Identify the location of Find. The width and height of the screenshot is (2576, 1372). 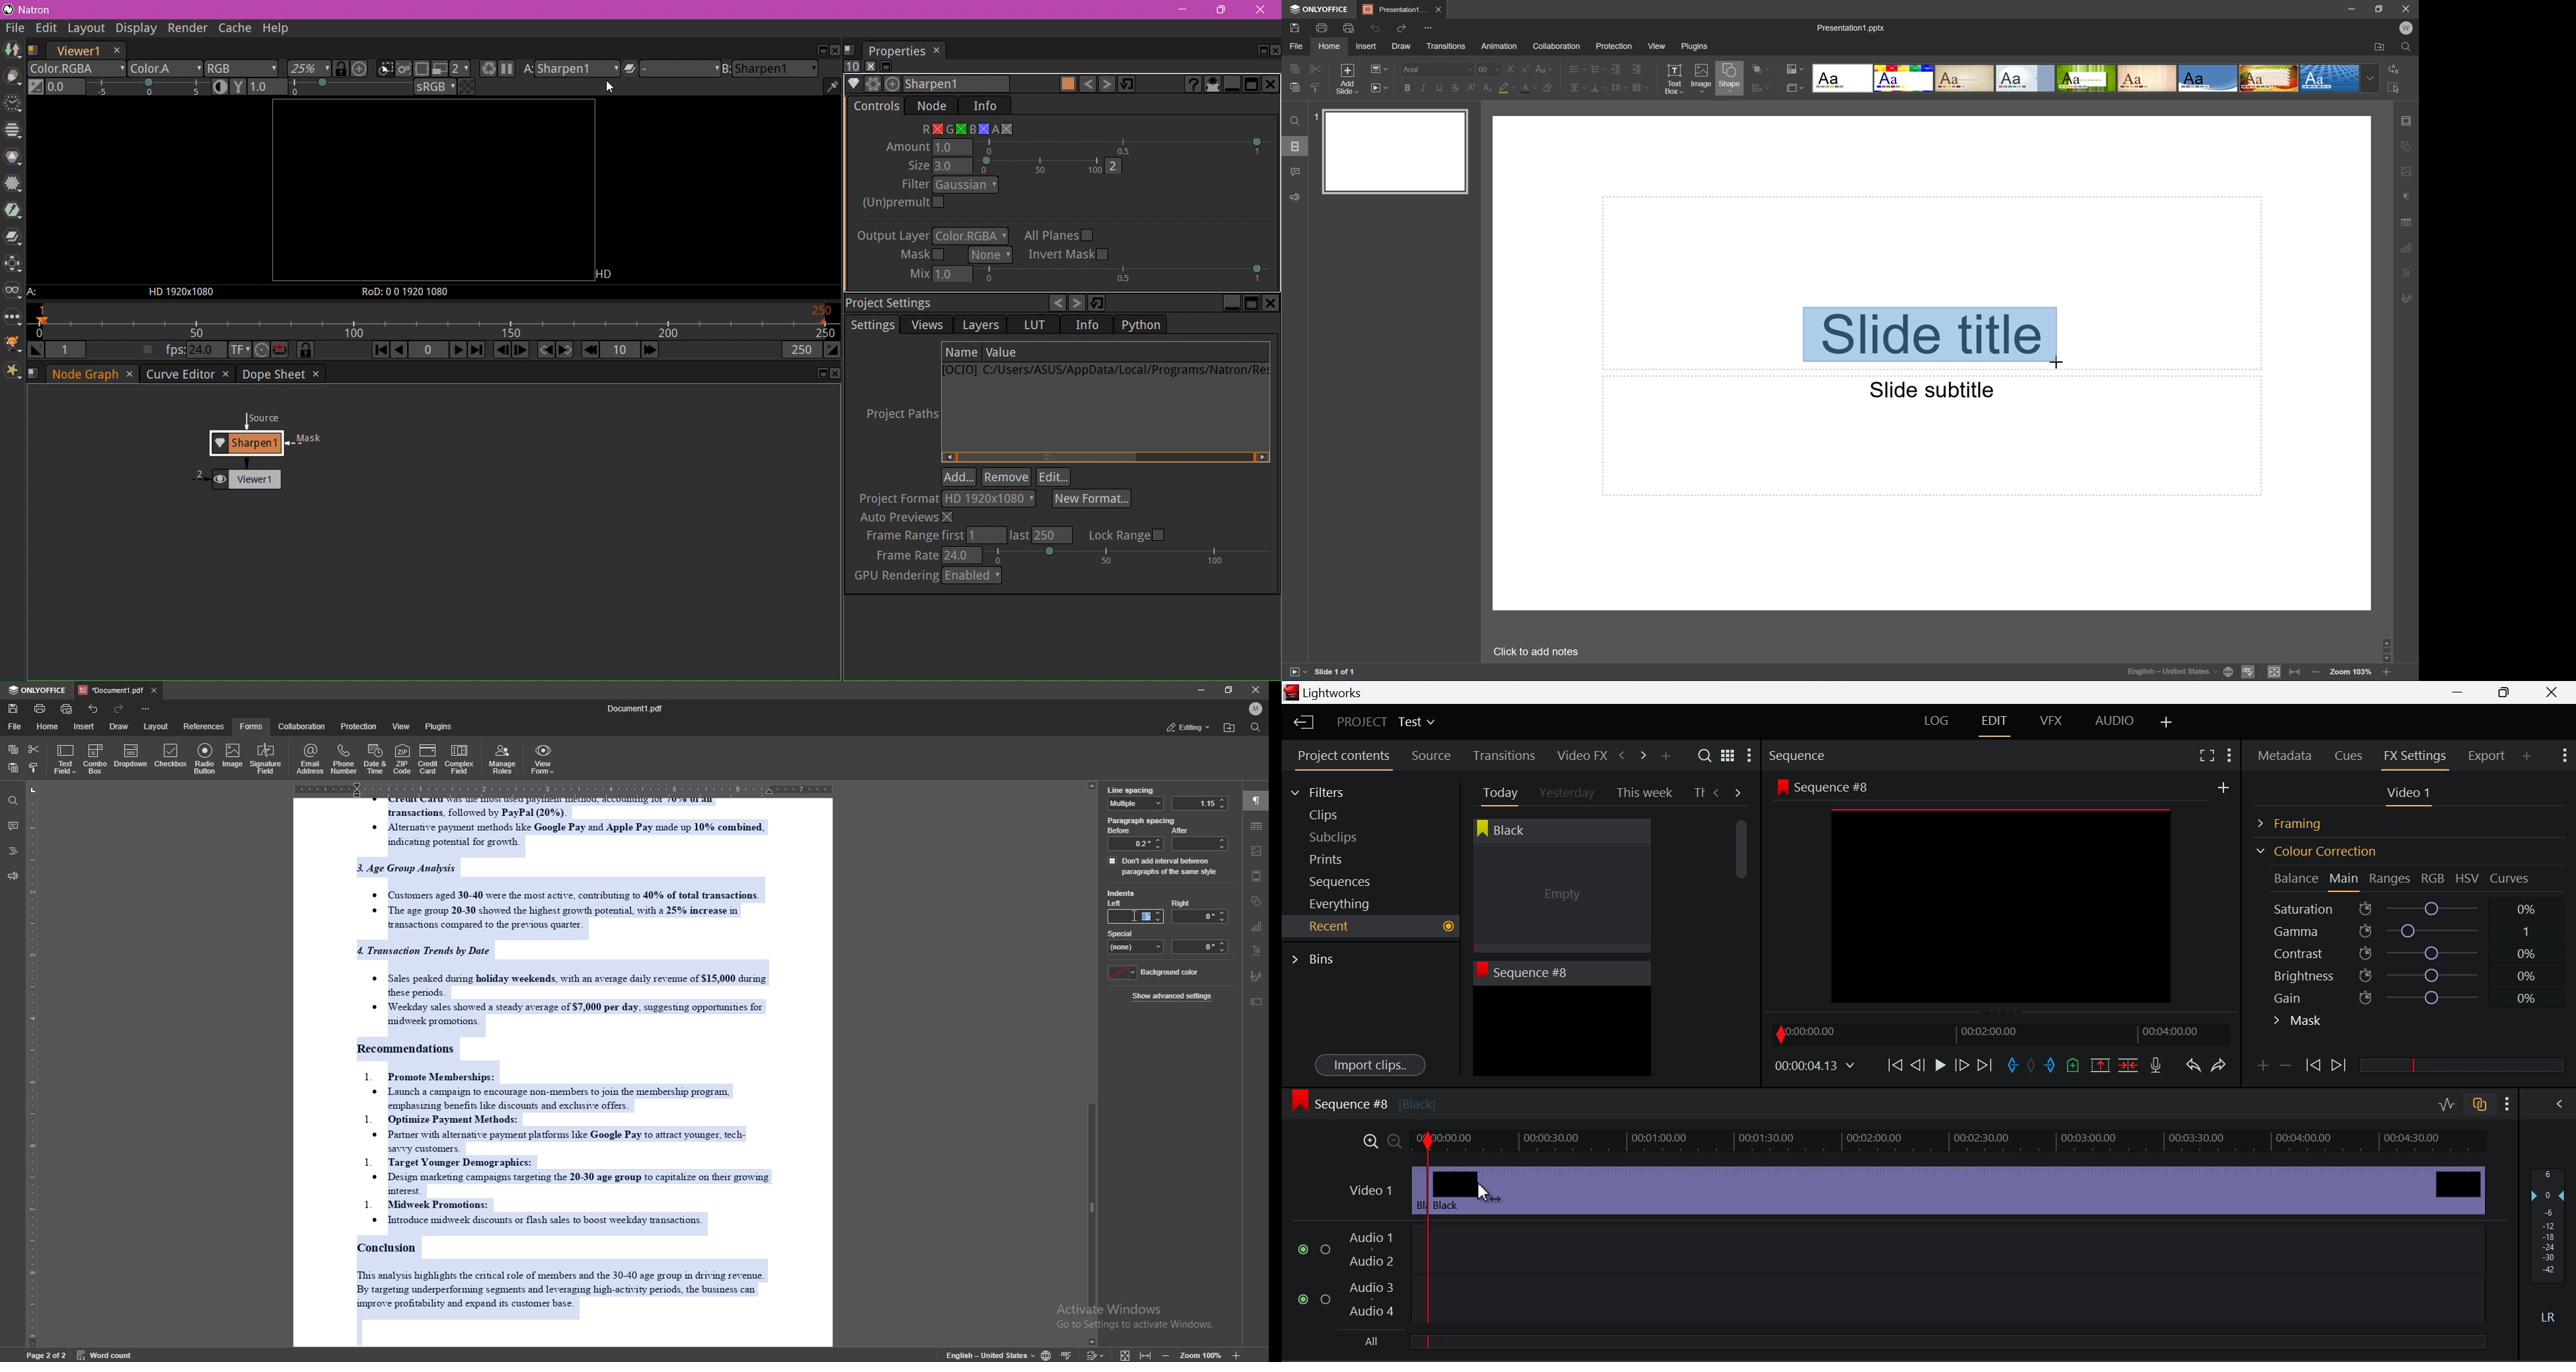
(1293, 120).